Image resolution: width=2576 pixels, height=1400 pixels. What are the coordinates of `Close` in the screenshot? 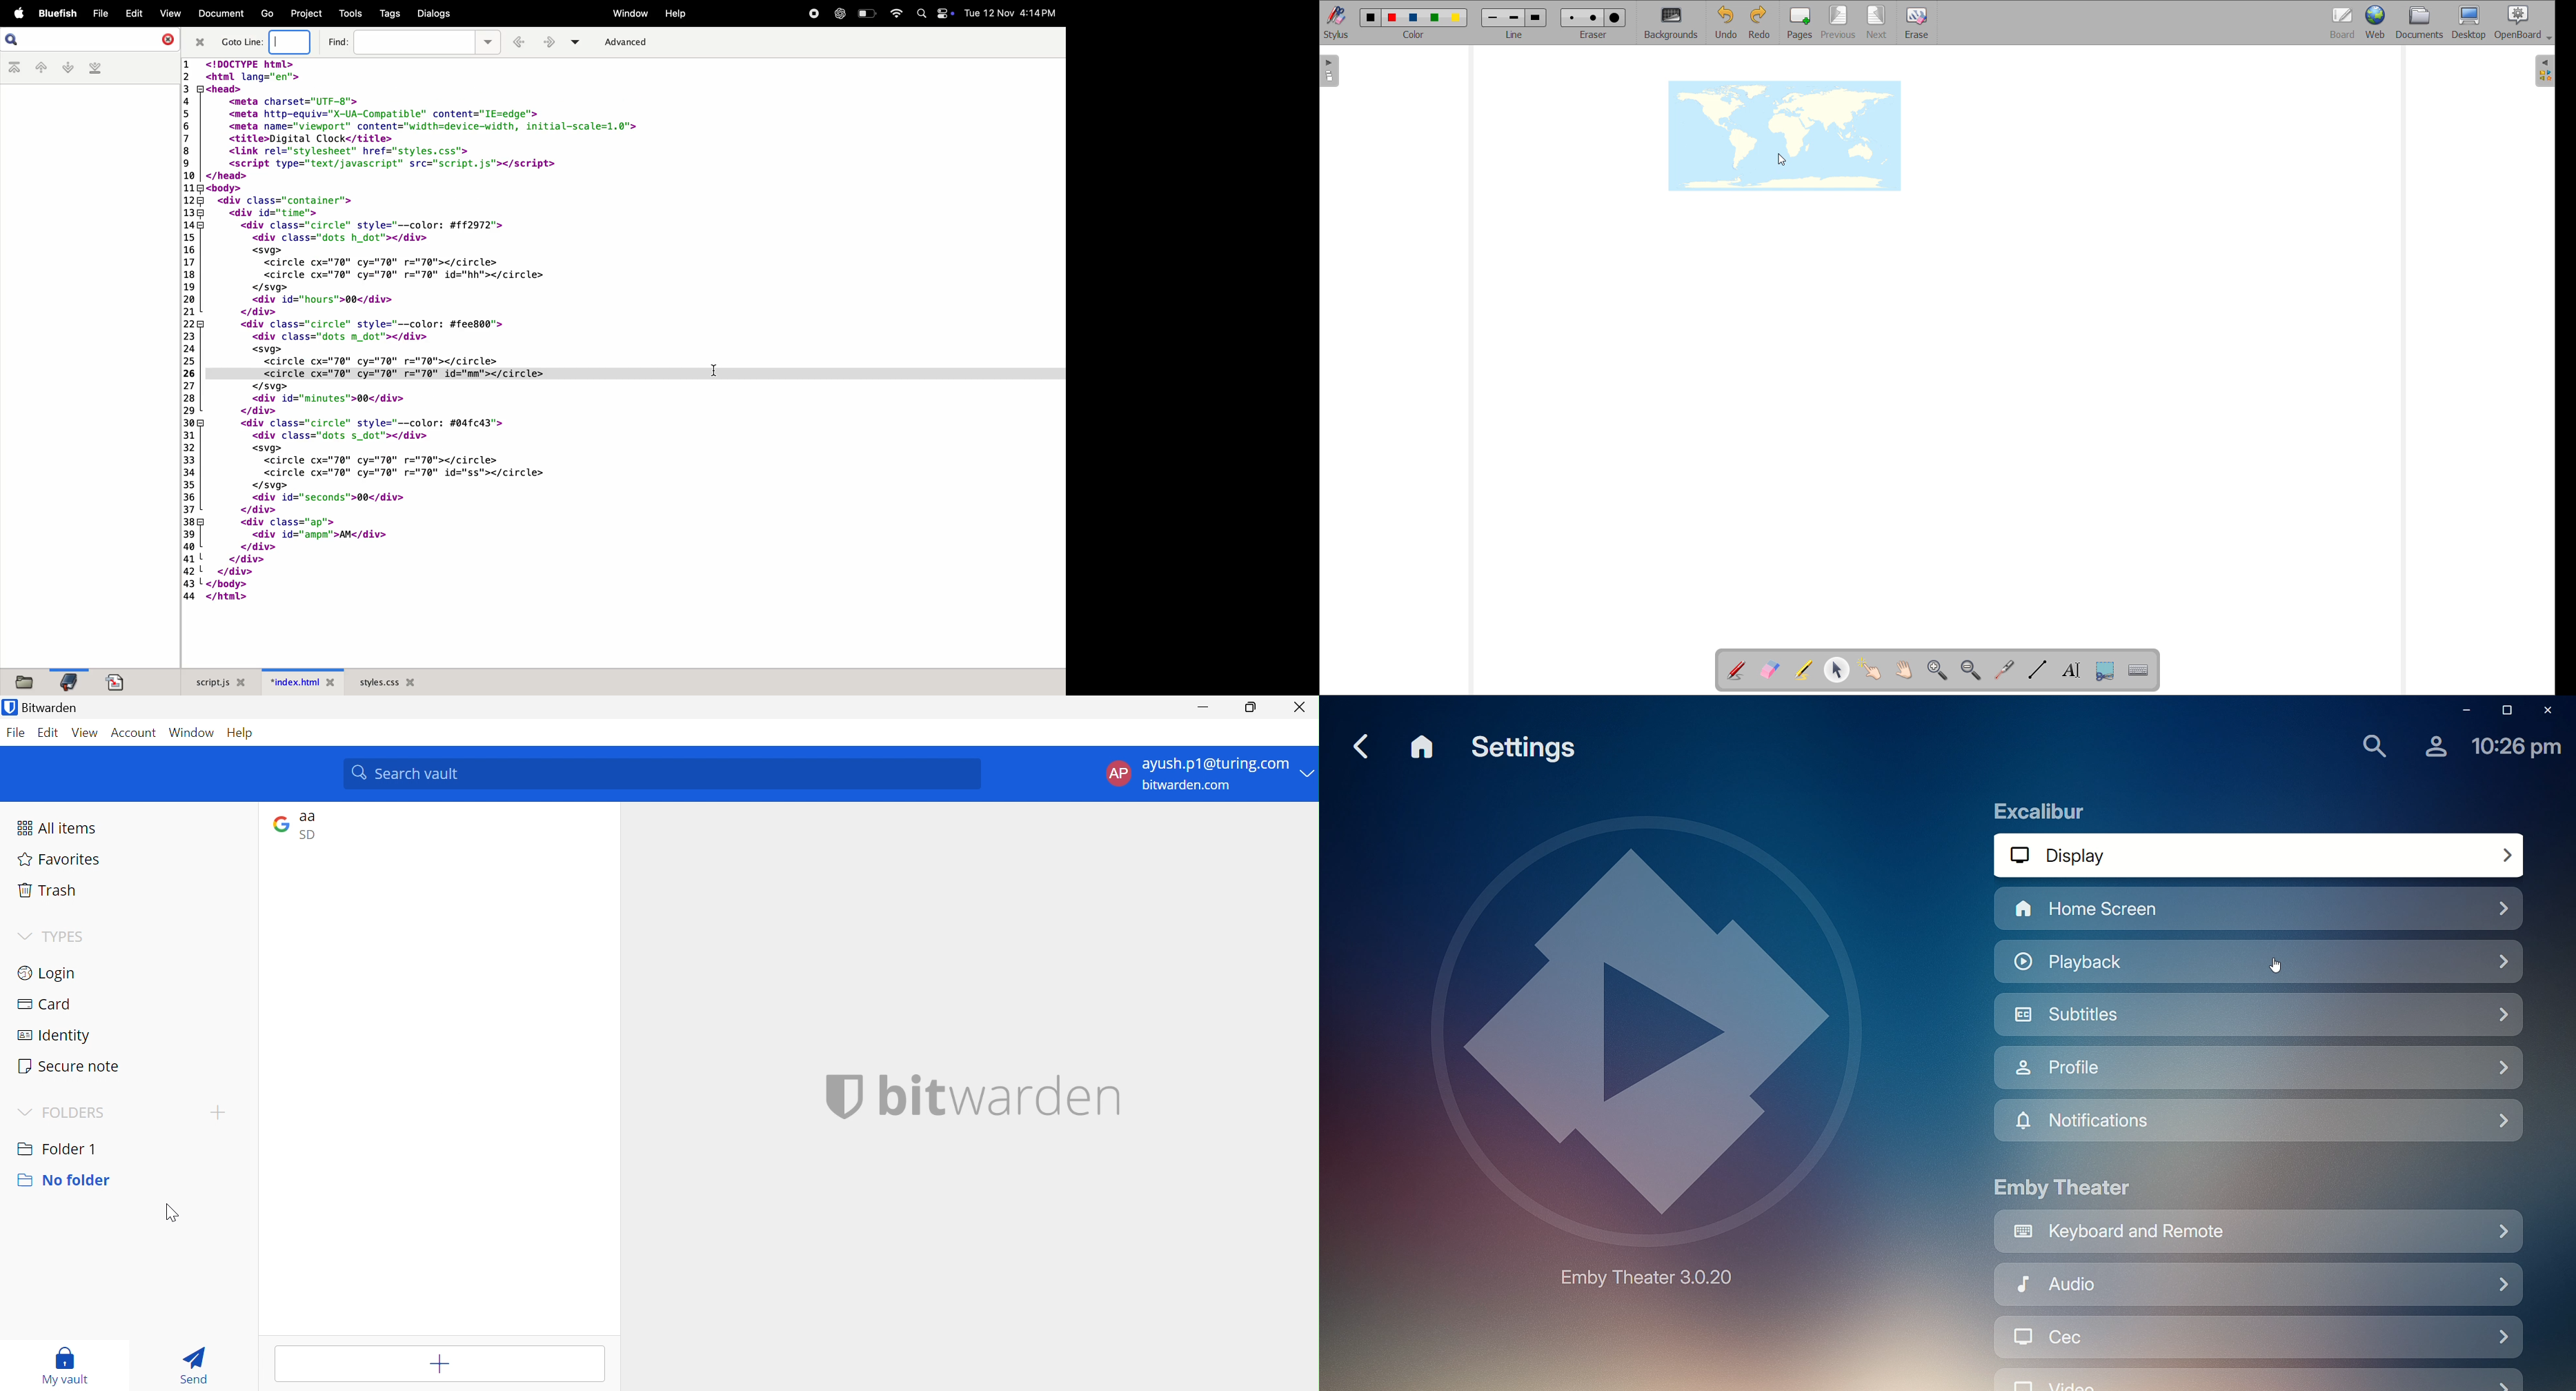 It's located at (2551, 711).